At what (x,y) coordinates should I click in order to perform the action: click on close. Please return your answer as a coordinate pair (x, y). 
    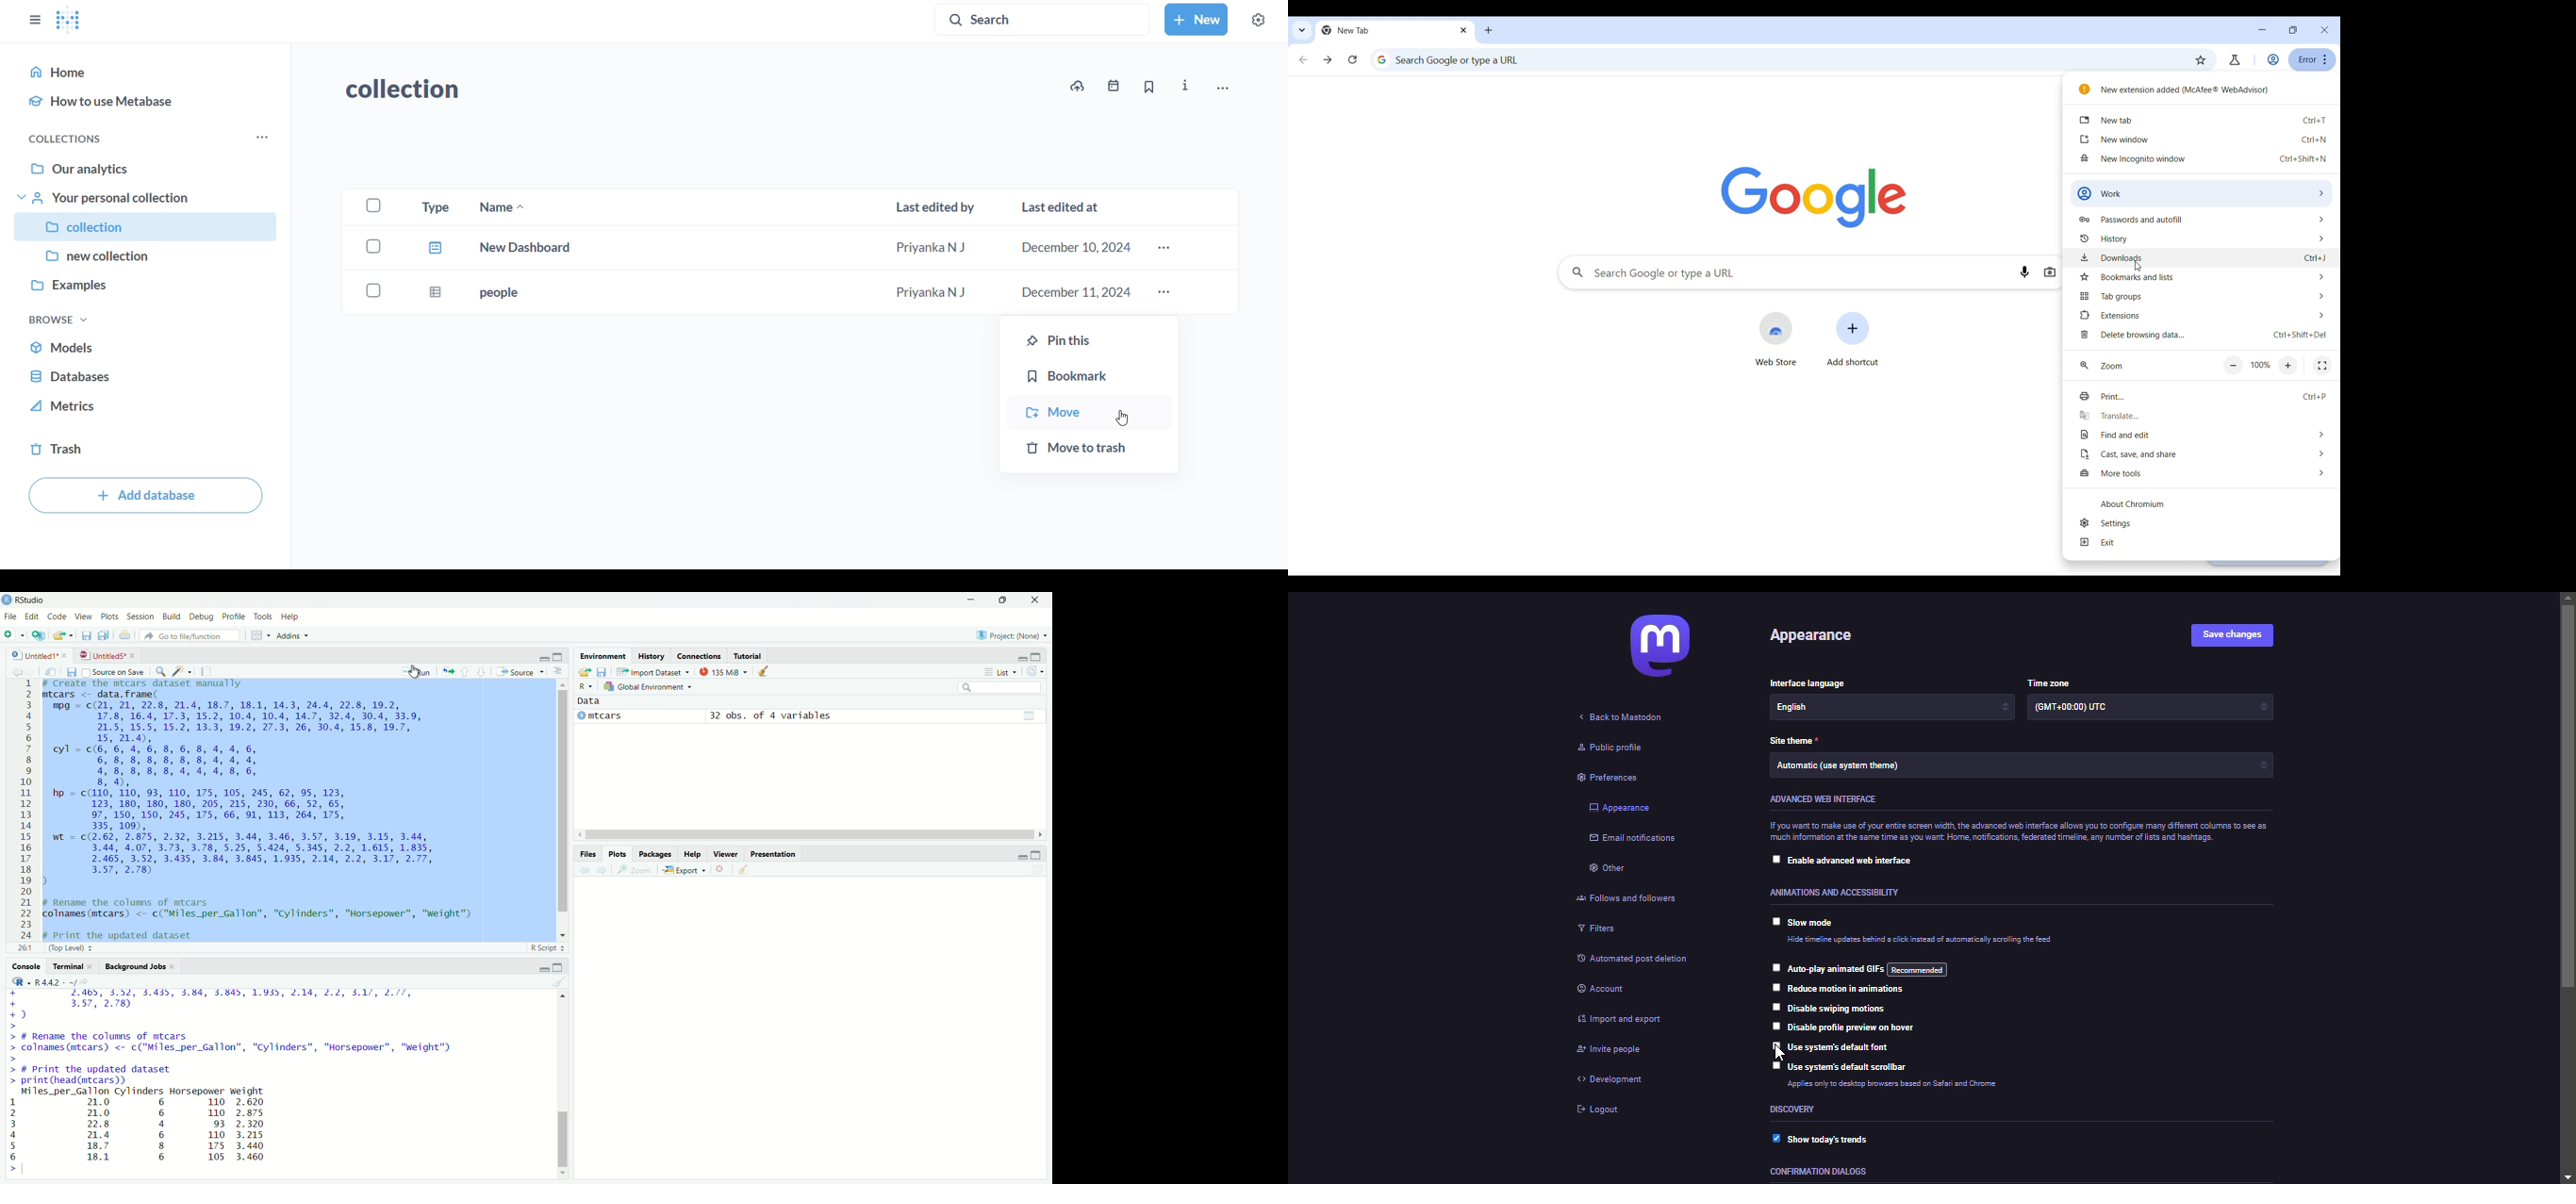
    Looking at the image, I should click on (721, 871).